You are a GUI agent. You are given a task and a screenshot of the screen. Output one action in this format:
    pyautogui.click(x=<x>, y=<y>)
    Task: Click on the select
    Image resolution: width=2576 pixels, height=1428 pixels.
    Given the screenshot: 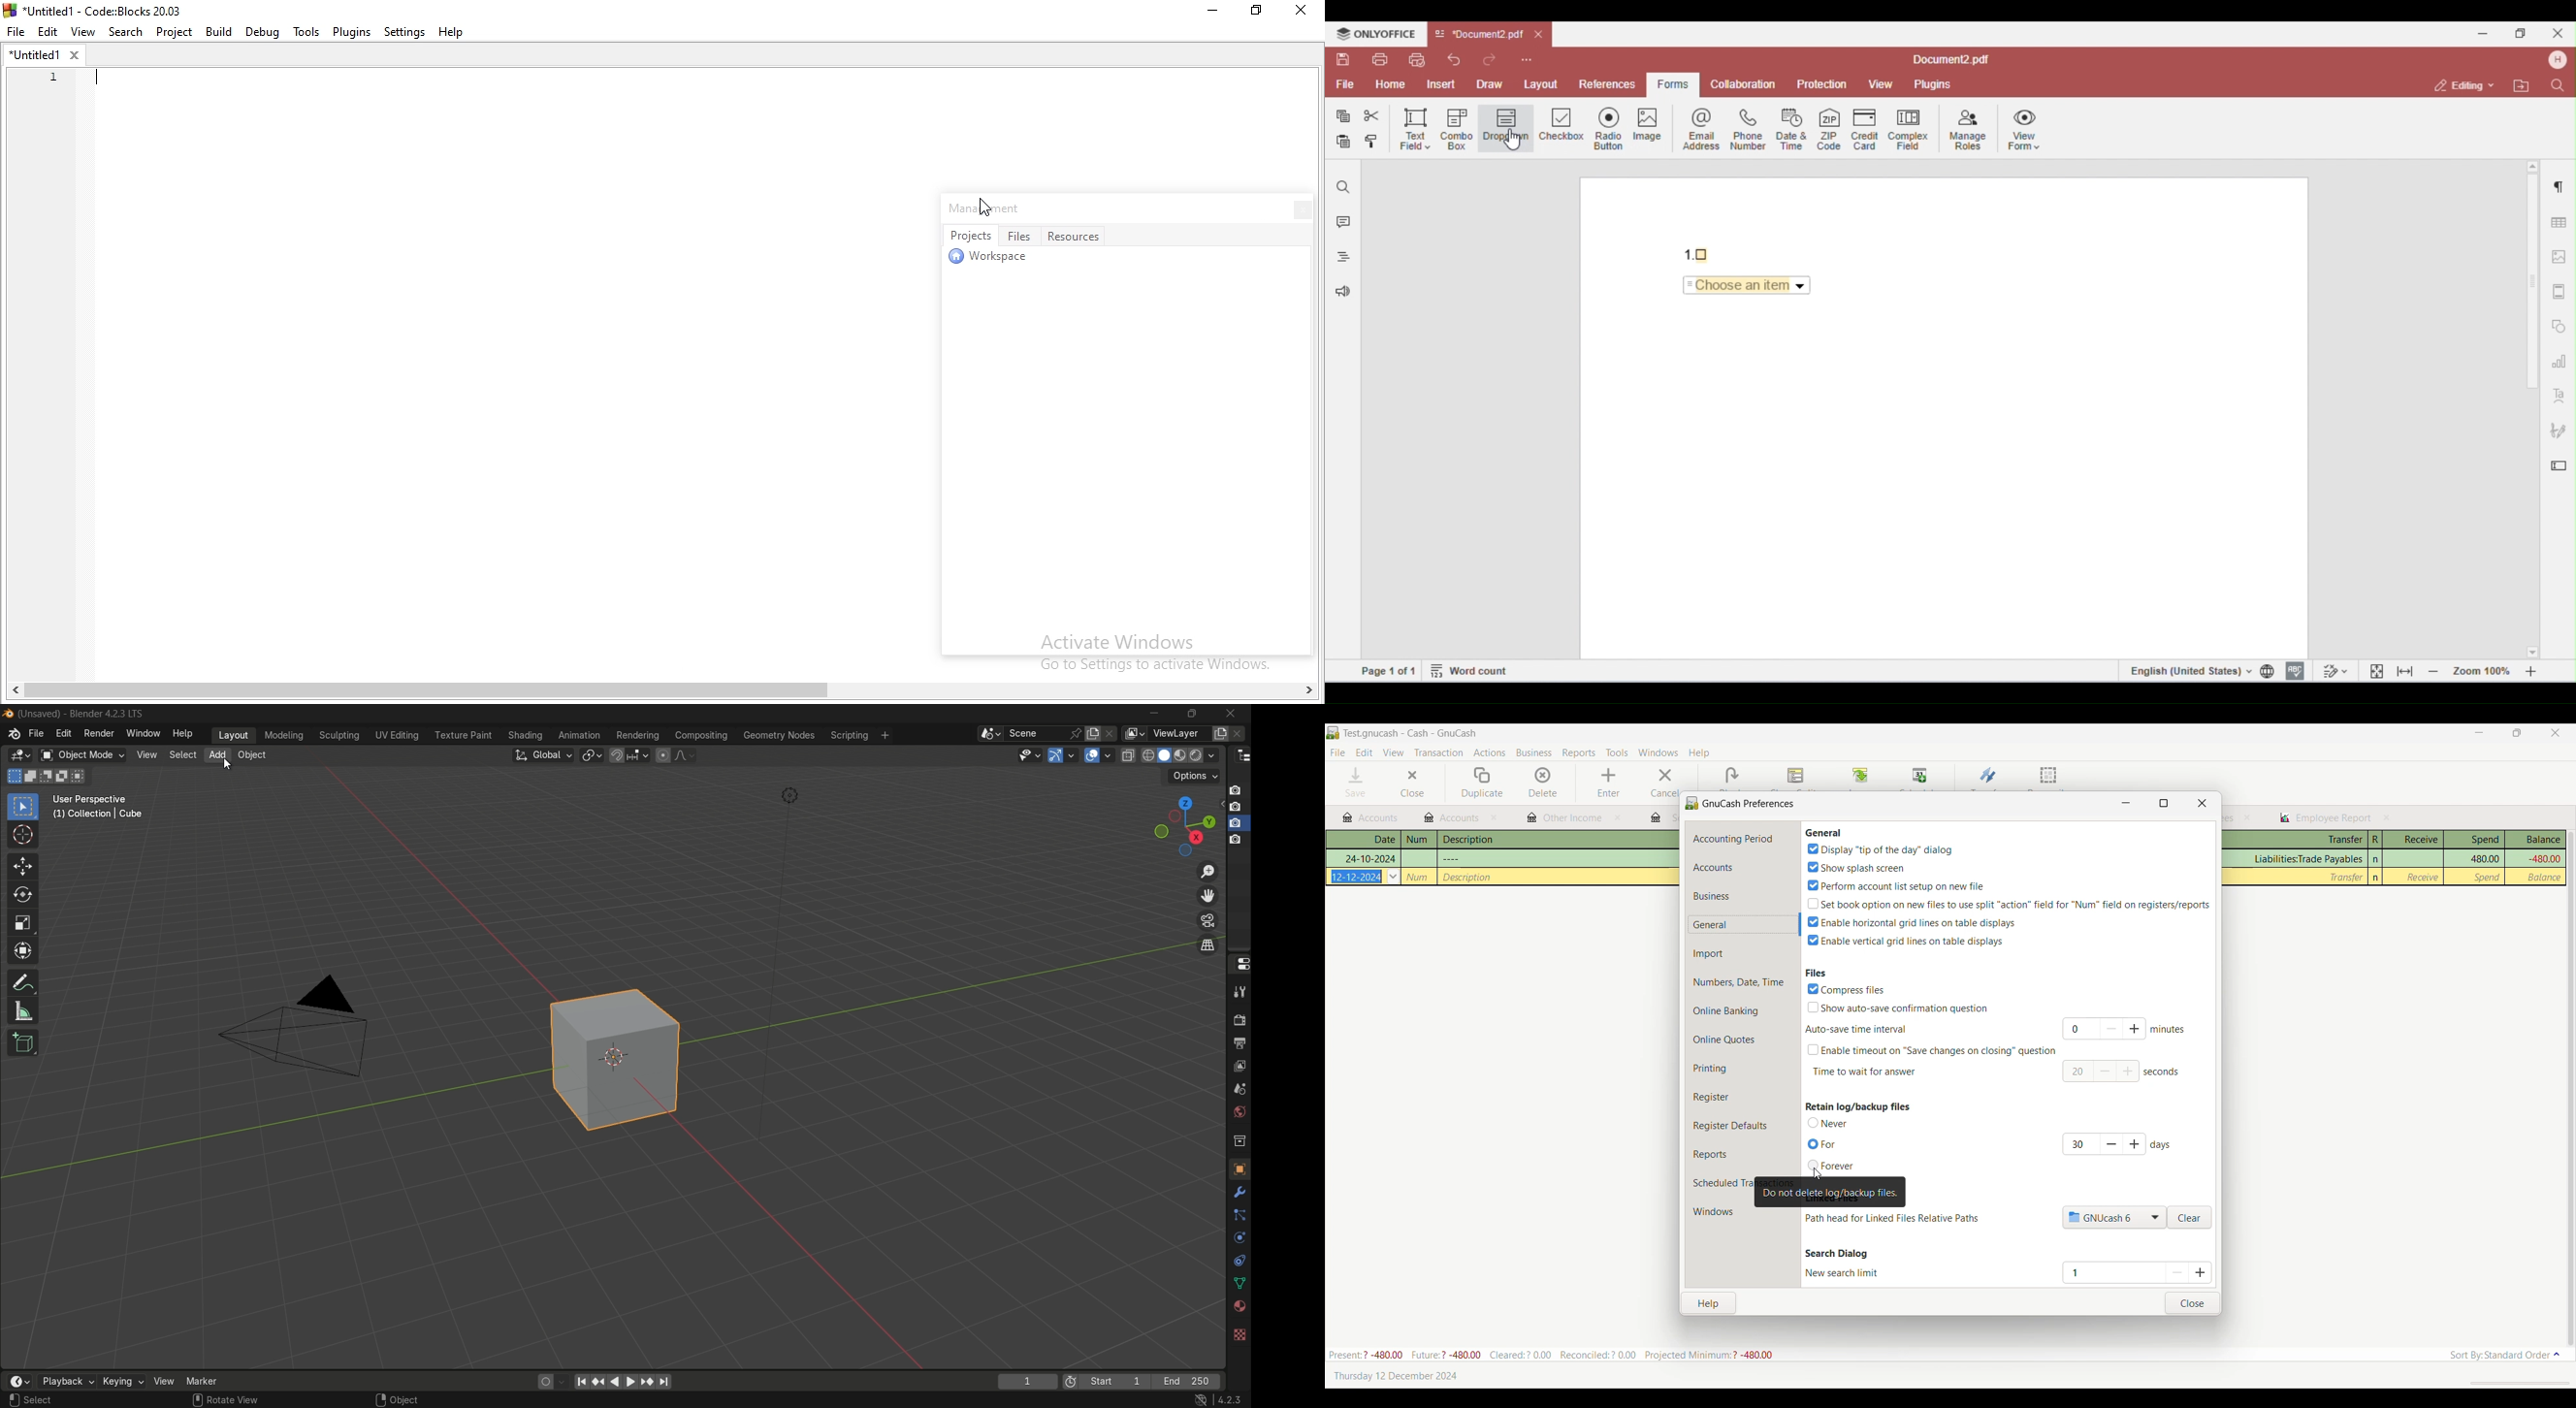 What is the action you would take?
    pyautogui.click(x=181, y=755)
    